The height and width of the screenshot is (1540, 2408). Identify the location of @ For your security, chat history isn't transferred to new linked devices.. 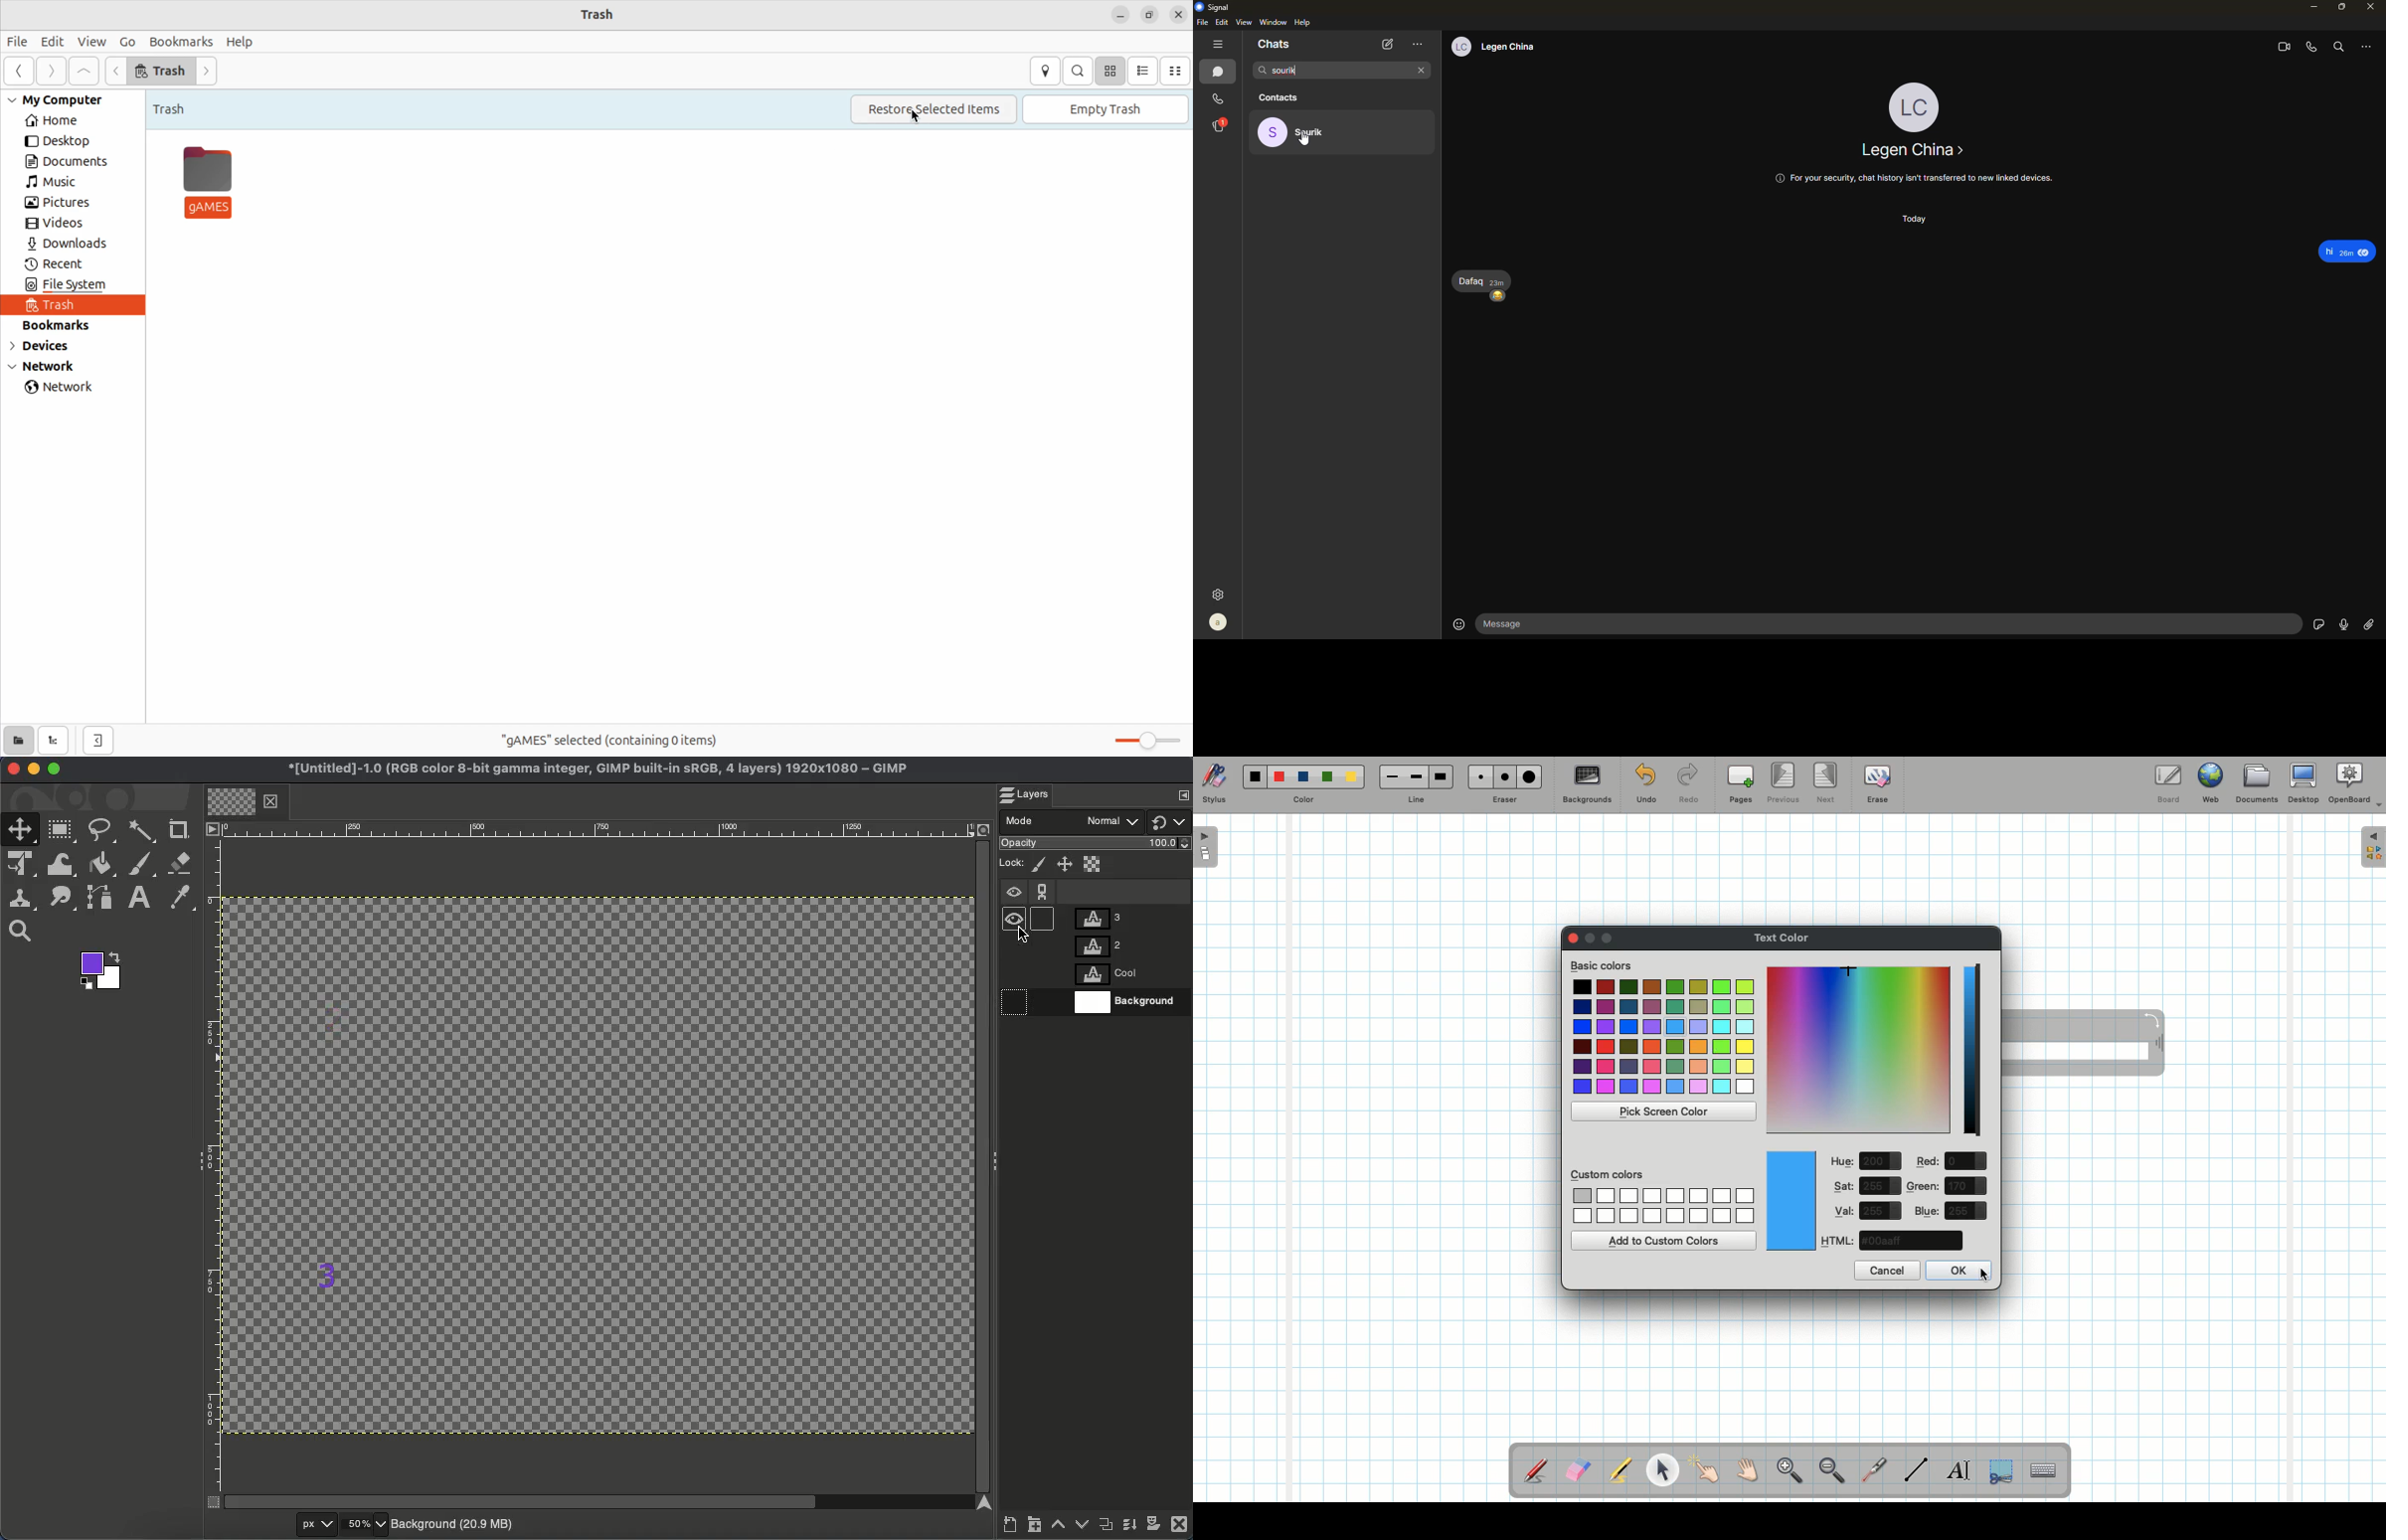
(1914, 179).